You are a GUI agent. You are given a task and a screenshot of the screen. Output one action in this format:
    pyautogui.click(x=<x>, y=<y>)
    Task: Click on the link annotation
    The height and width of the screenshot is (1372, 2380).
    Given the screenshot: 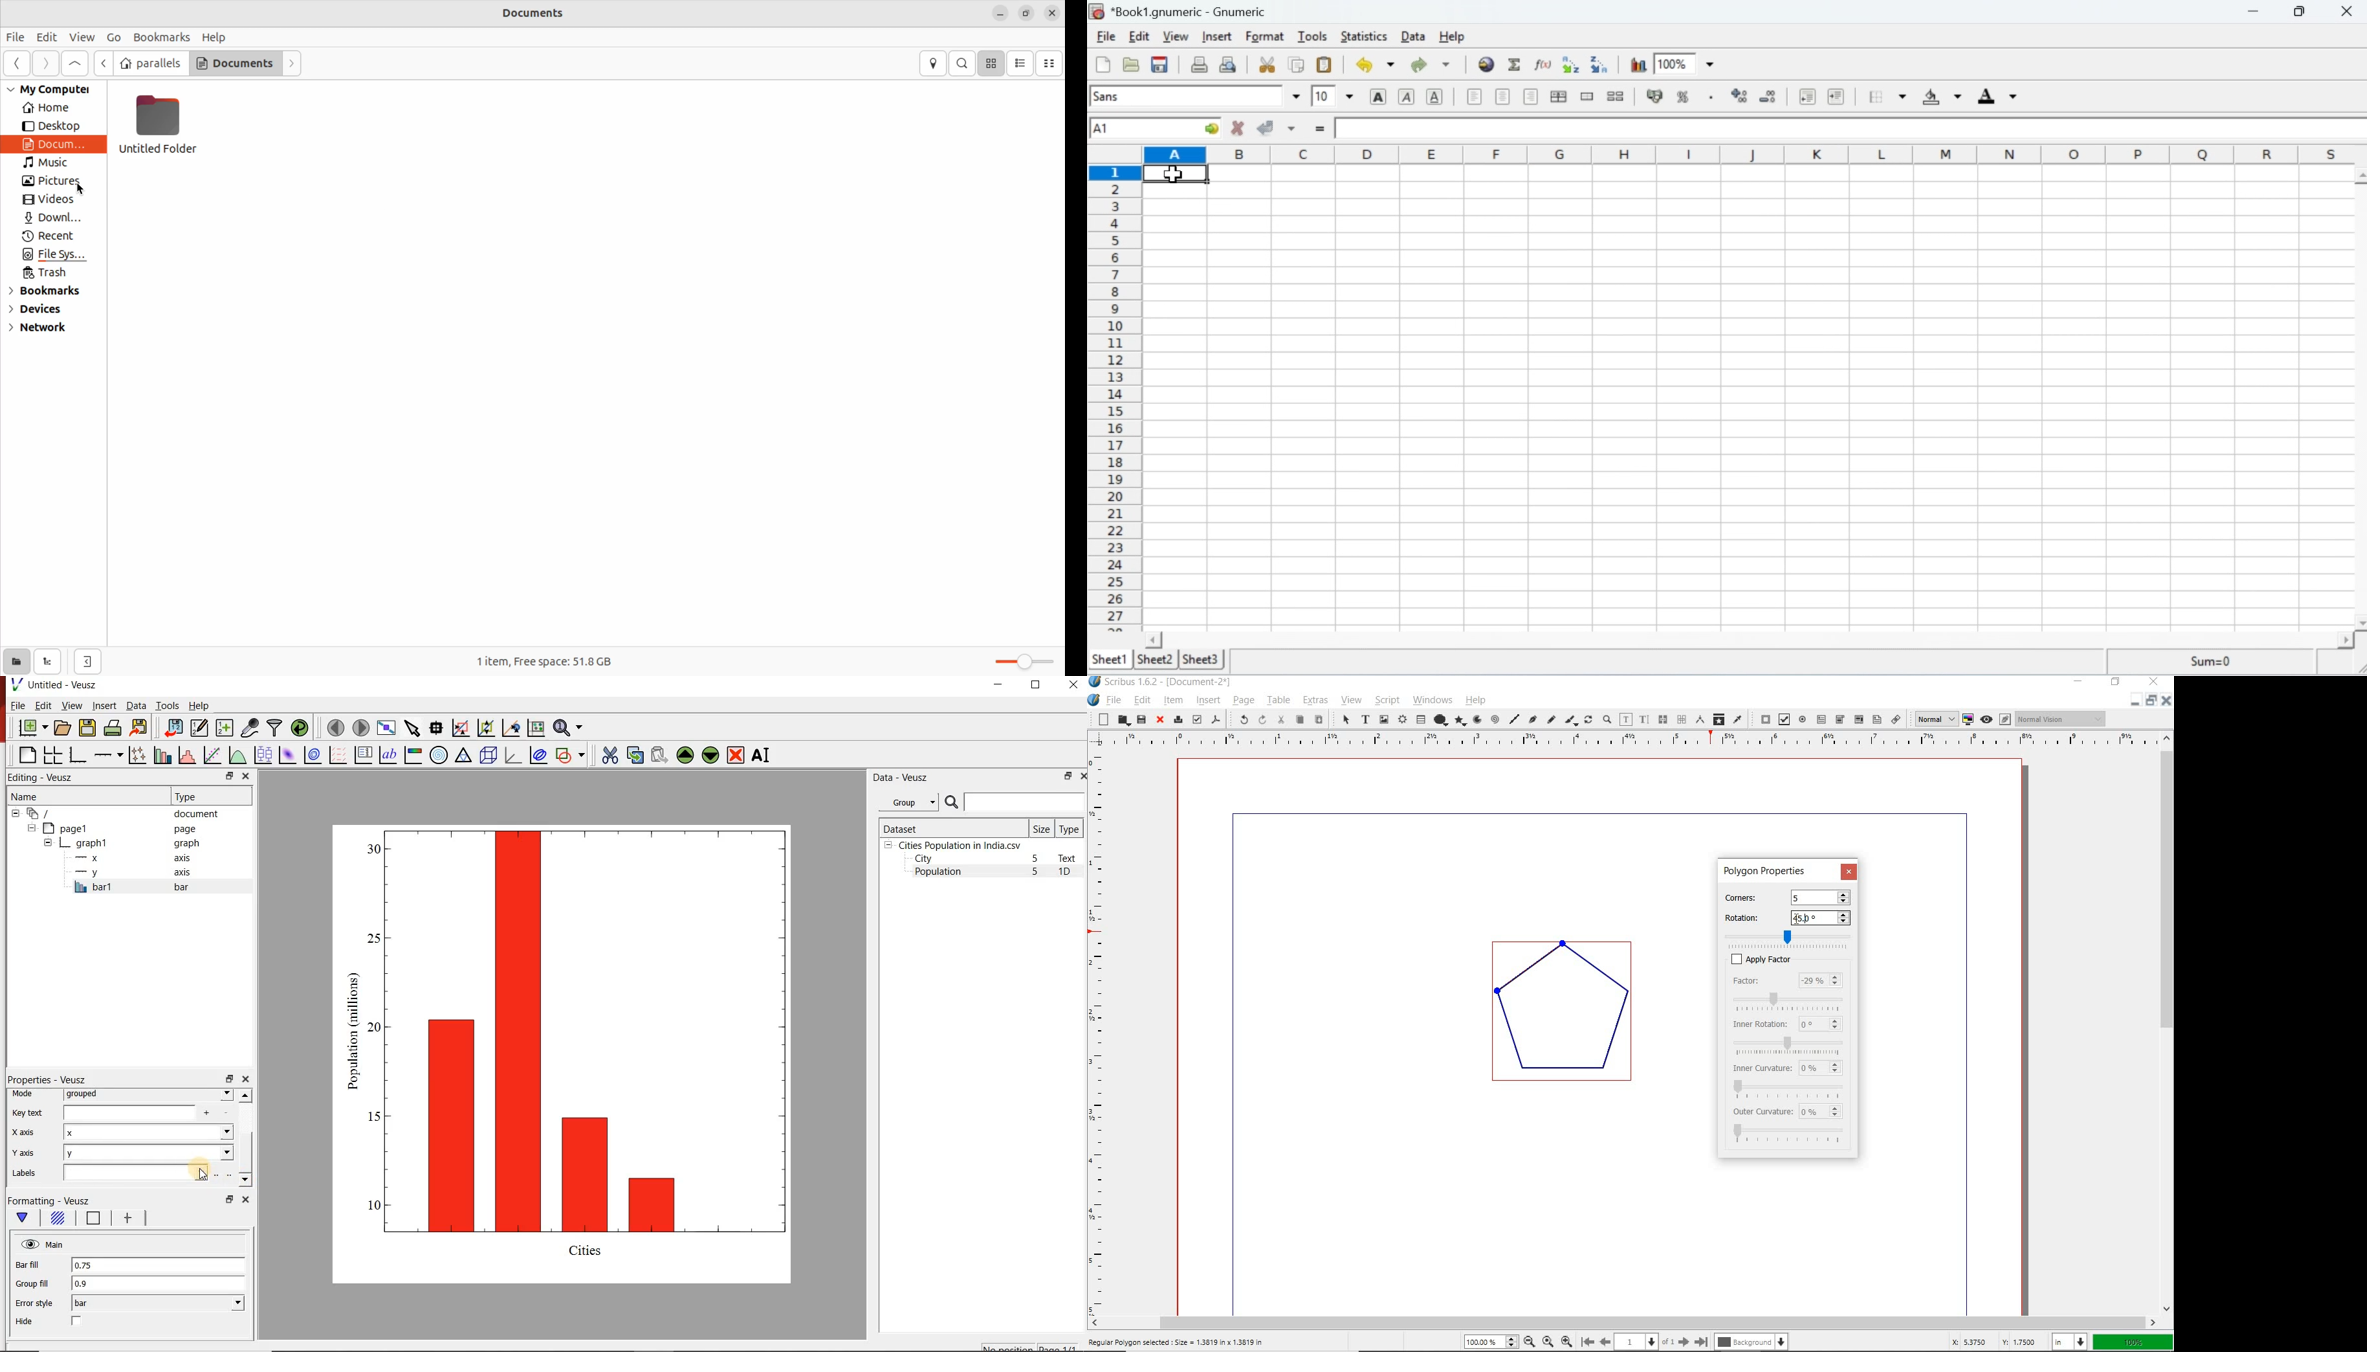 What is the action you would take?
    pyautogui.click(x=1896, y=720)
    